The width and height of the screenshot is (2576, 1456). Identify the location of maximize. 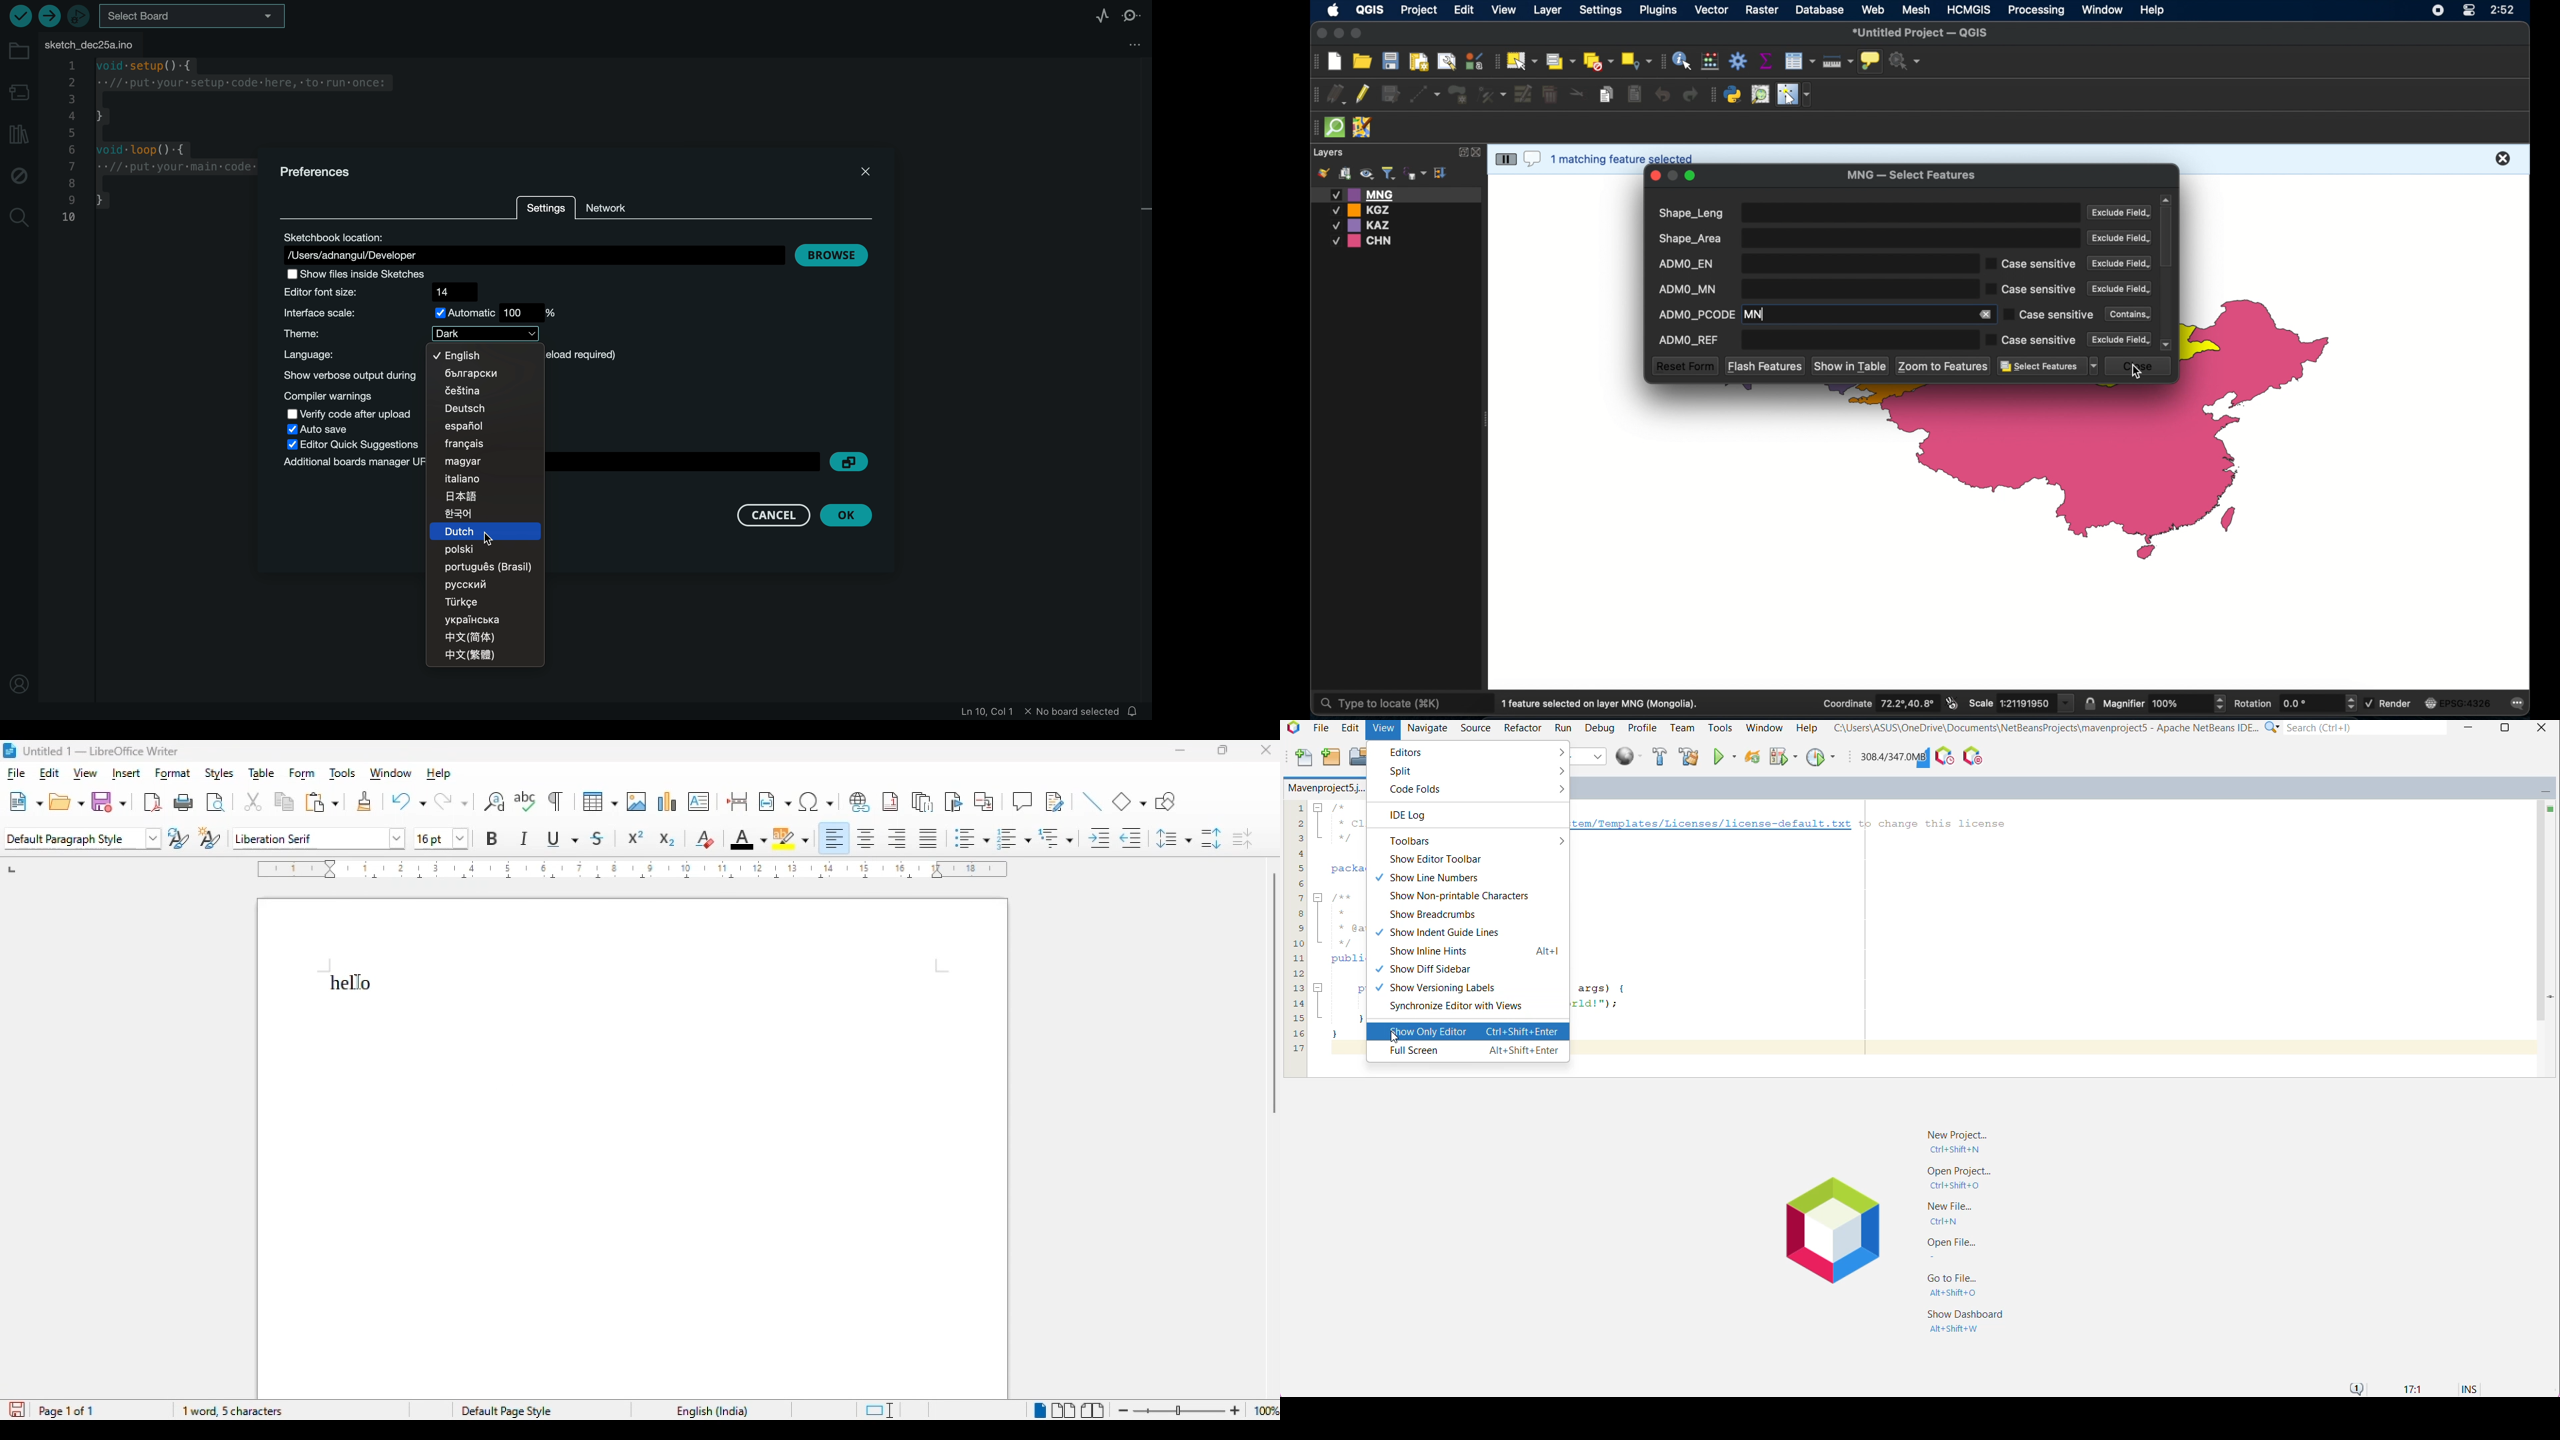
(1357, 34).